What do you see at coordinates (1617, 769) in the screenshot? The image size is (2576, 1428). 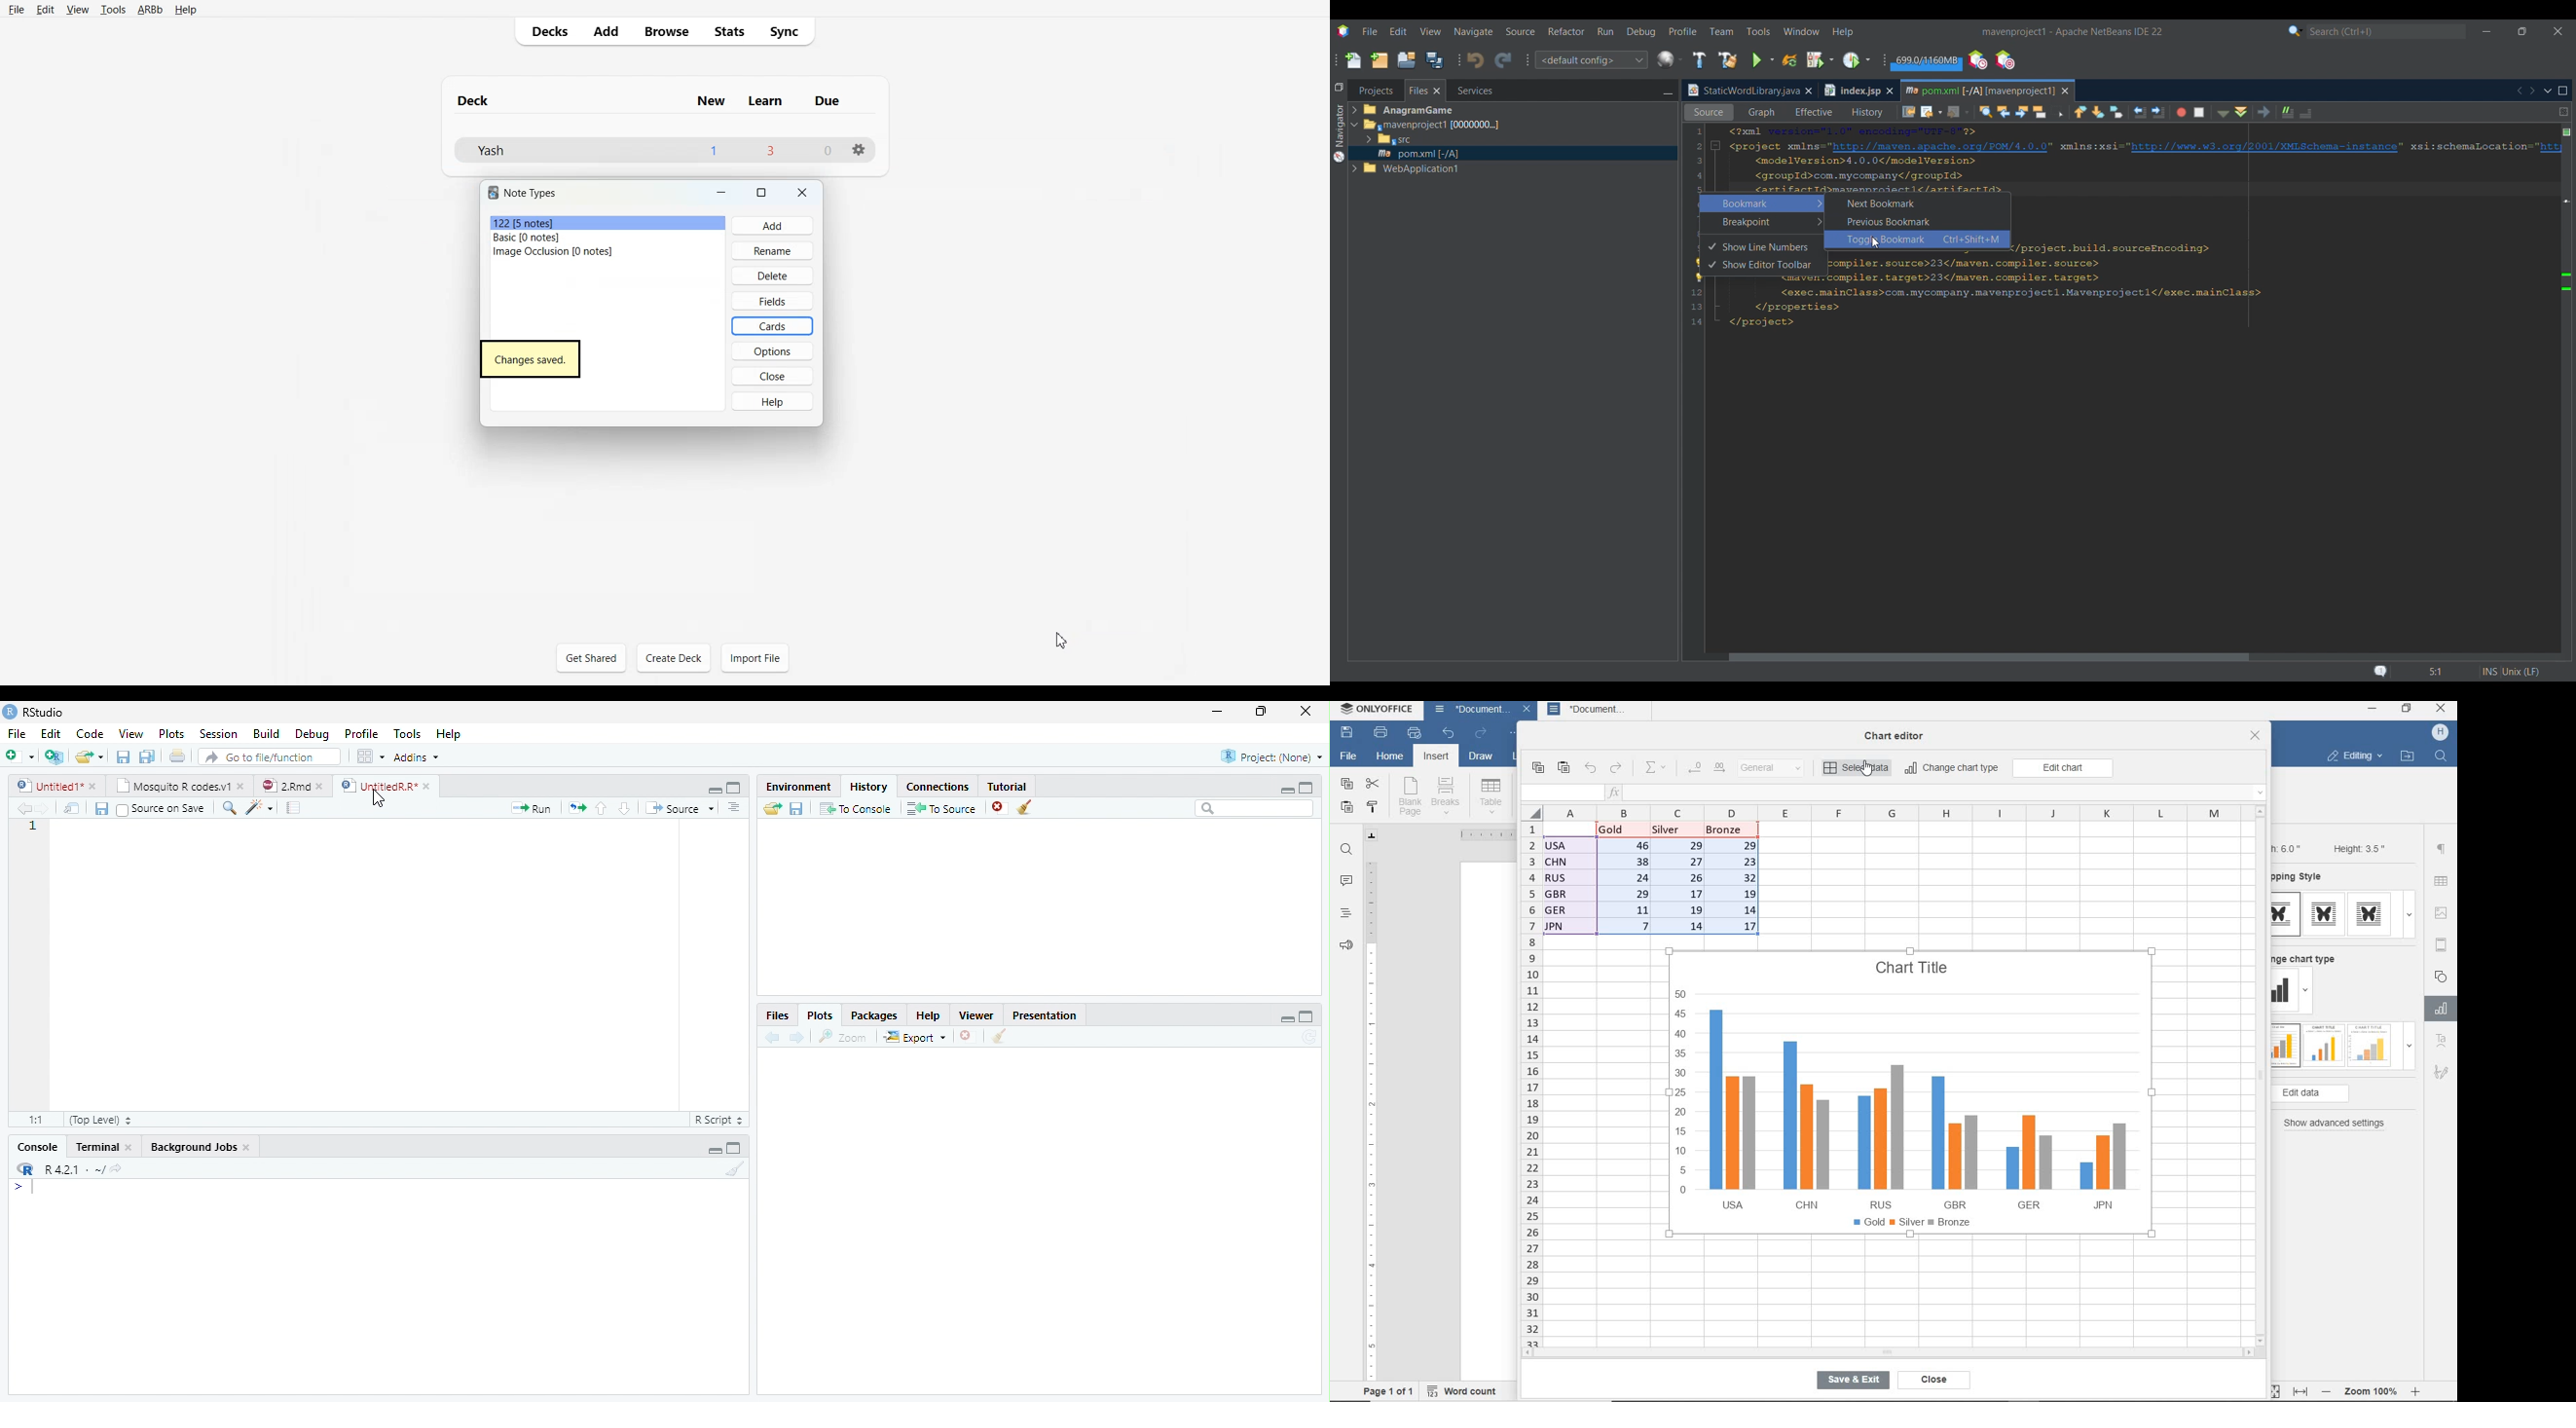 I see `redo ` at bounding box center [1617, 769].